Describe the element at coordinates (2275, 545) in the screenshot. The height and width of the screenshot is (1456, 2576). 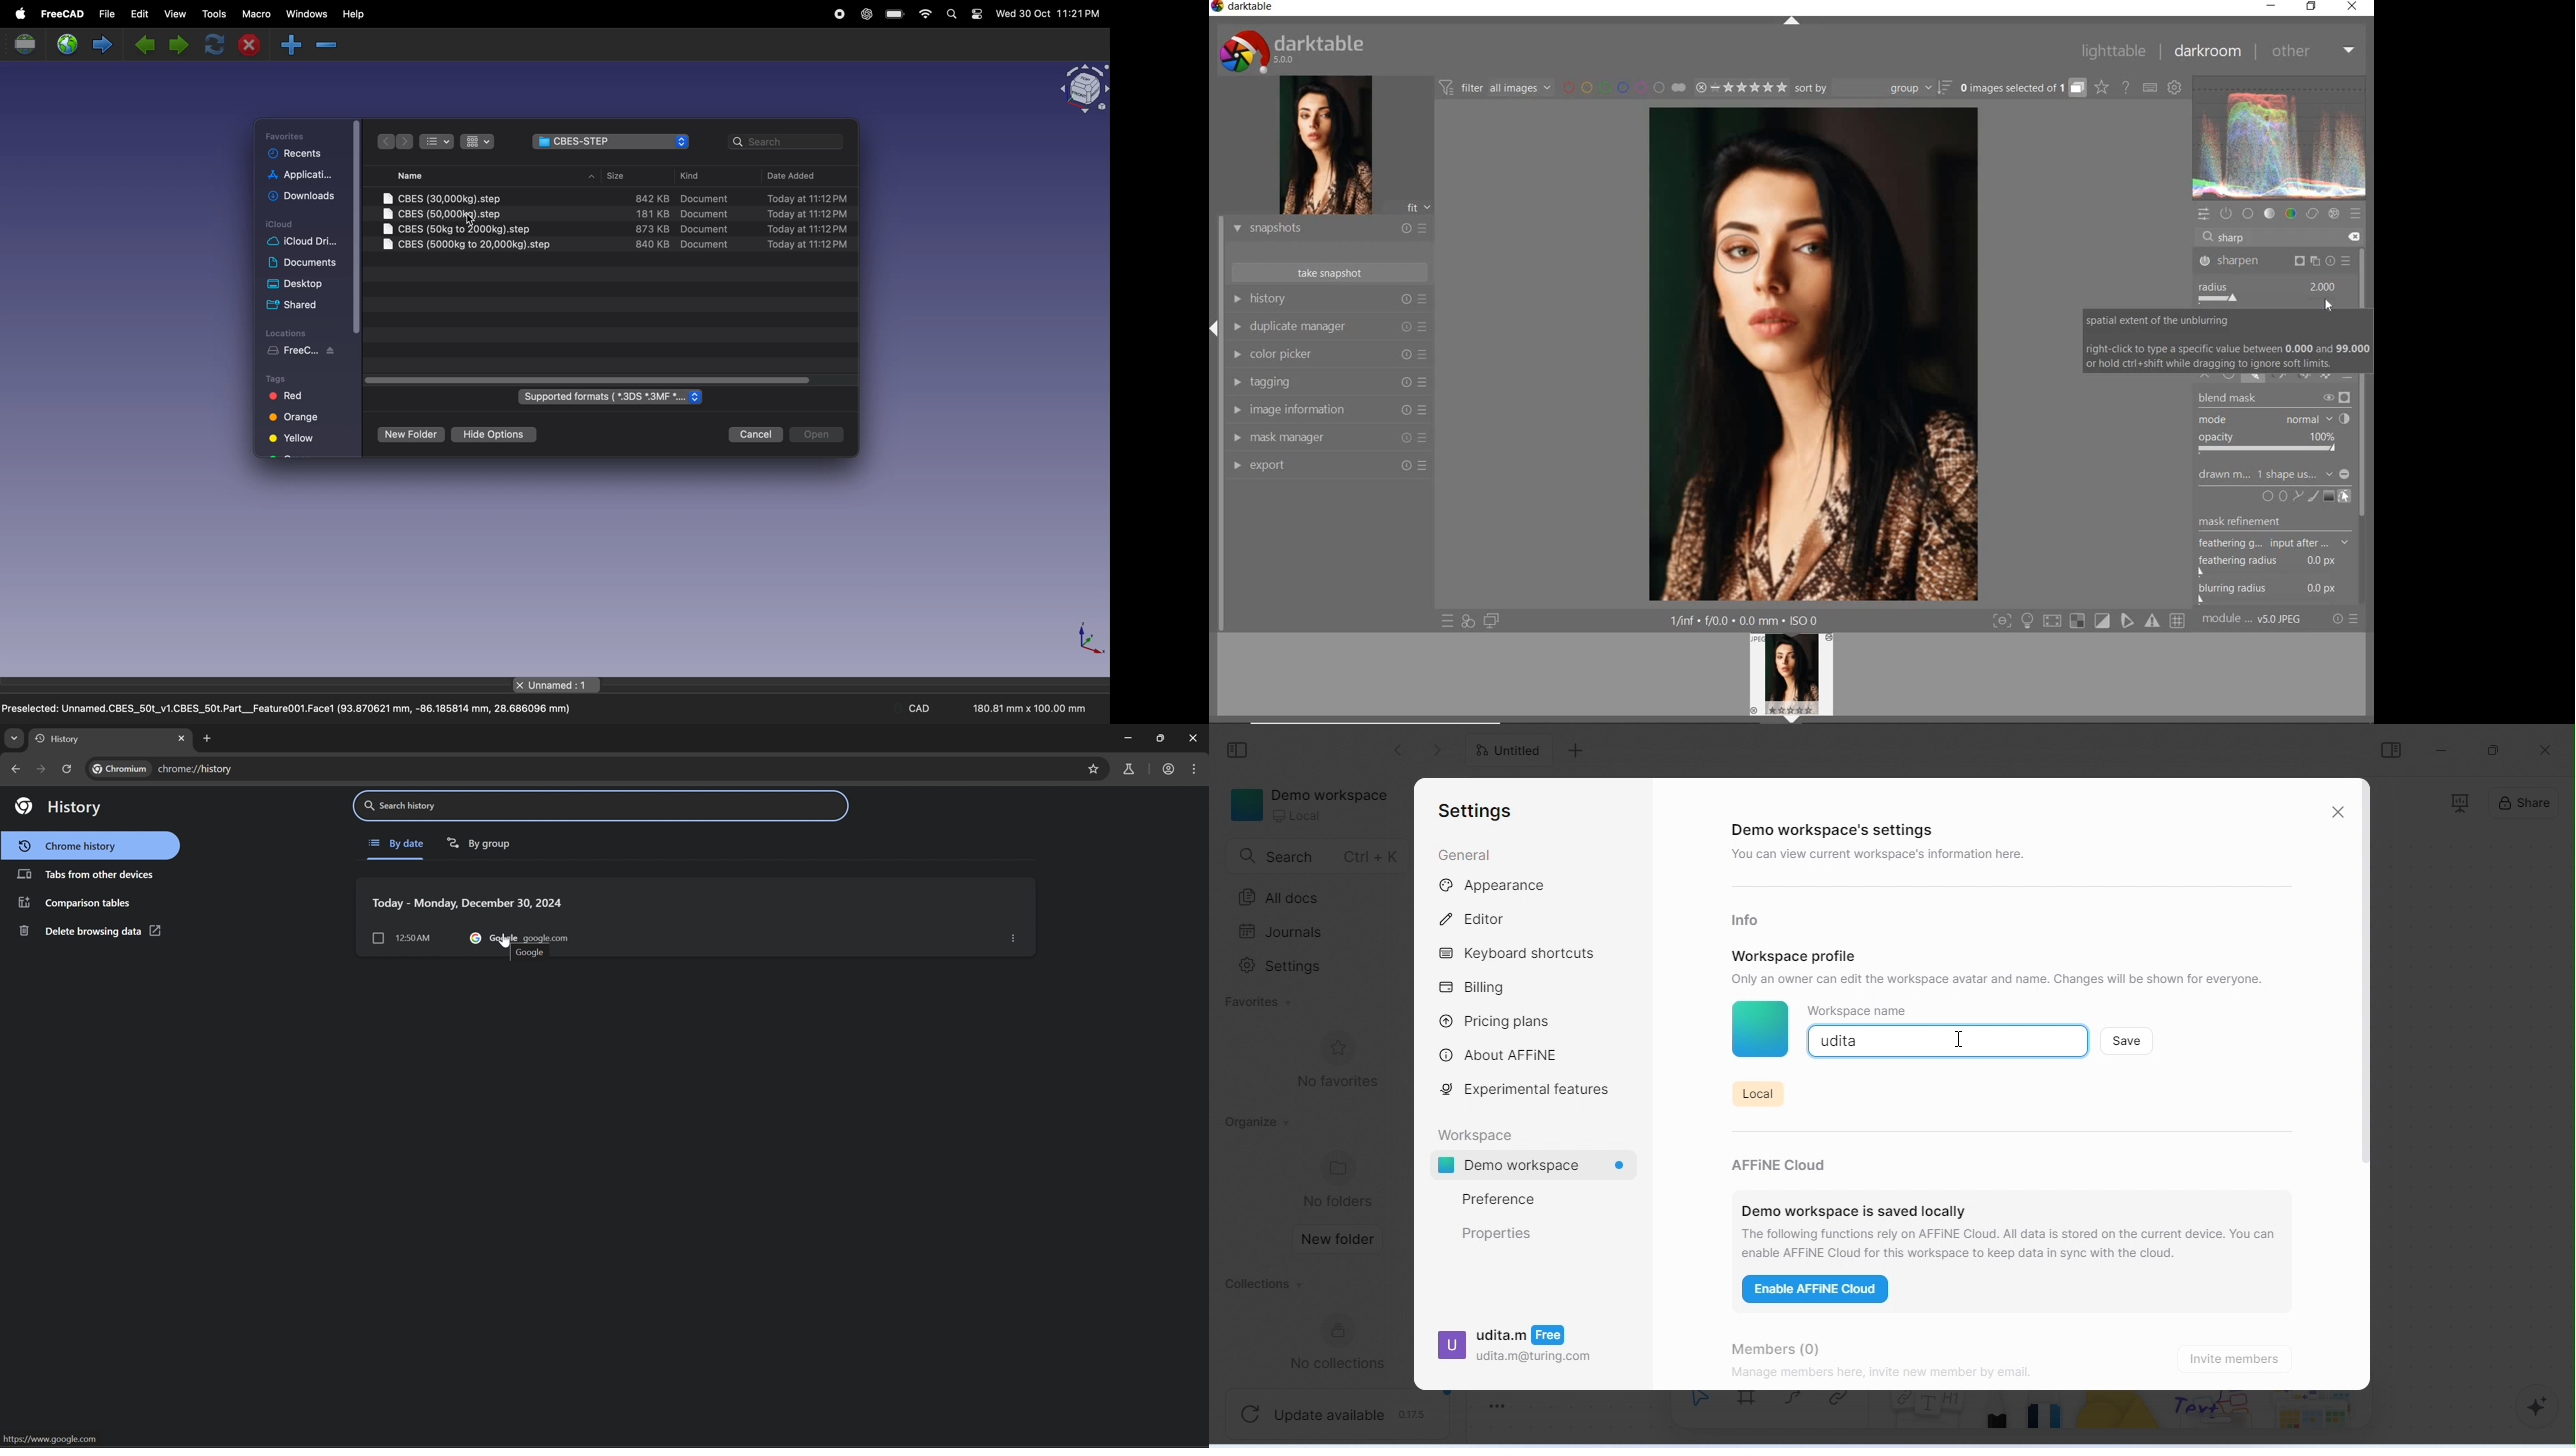
I see `mask refinement options` at that location.